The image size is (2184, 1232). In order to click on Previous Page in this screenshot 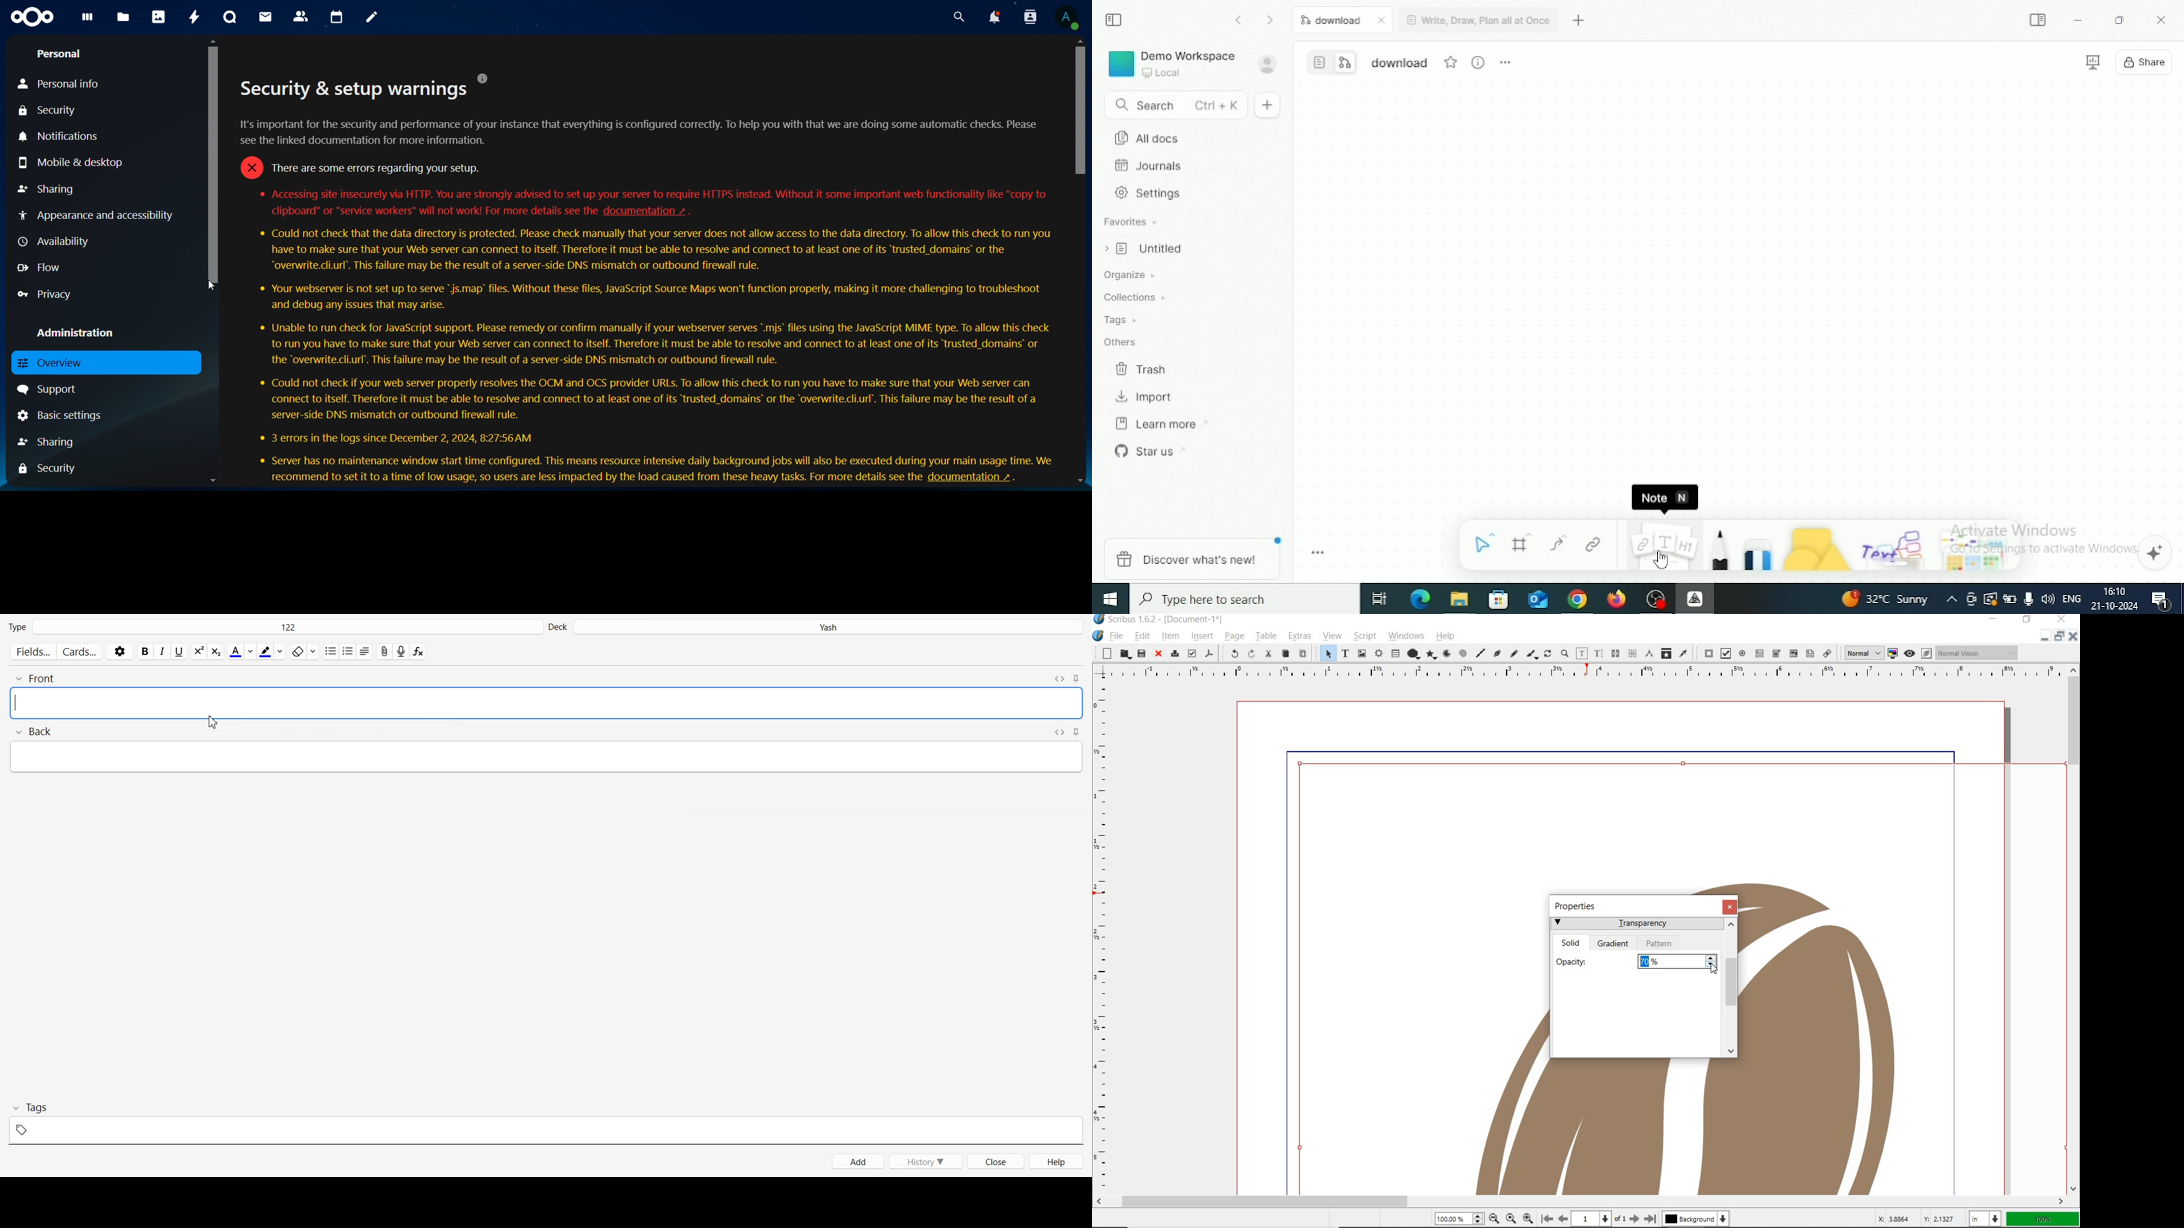, I will do `click(1561, 1219)`.